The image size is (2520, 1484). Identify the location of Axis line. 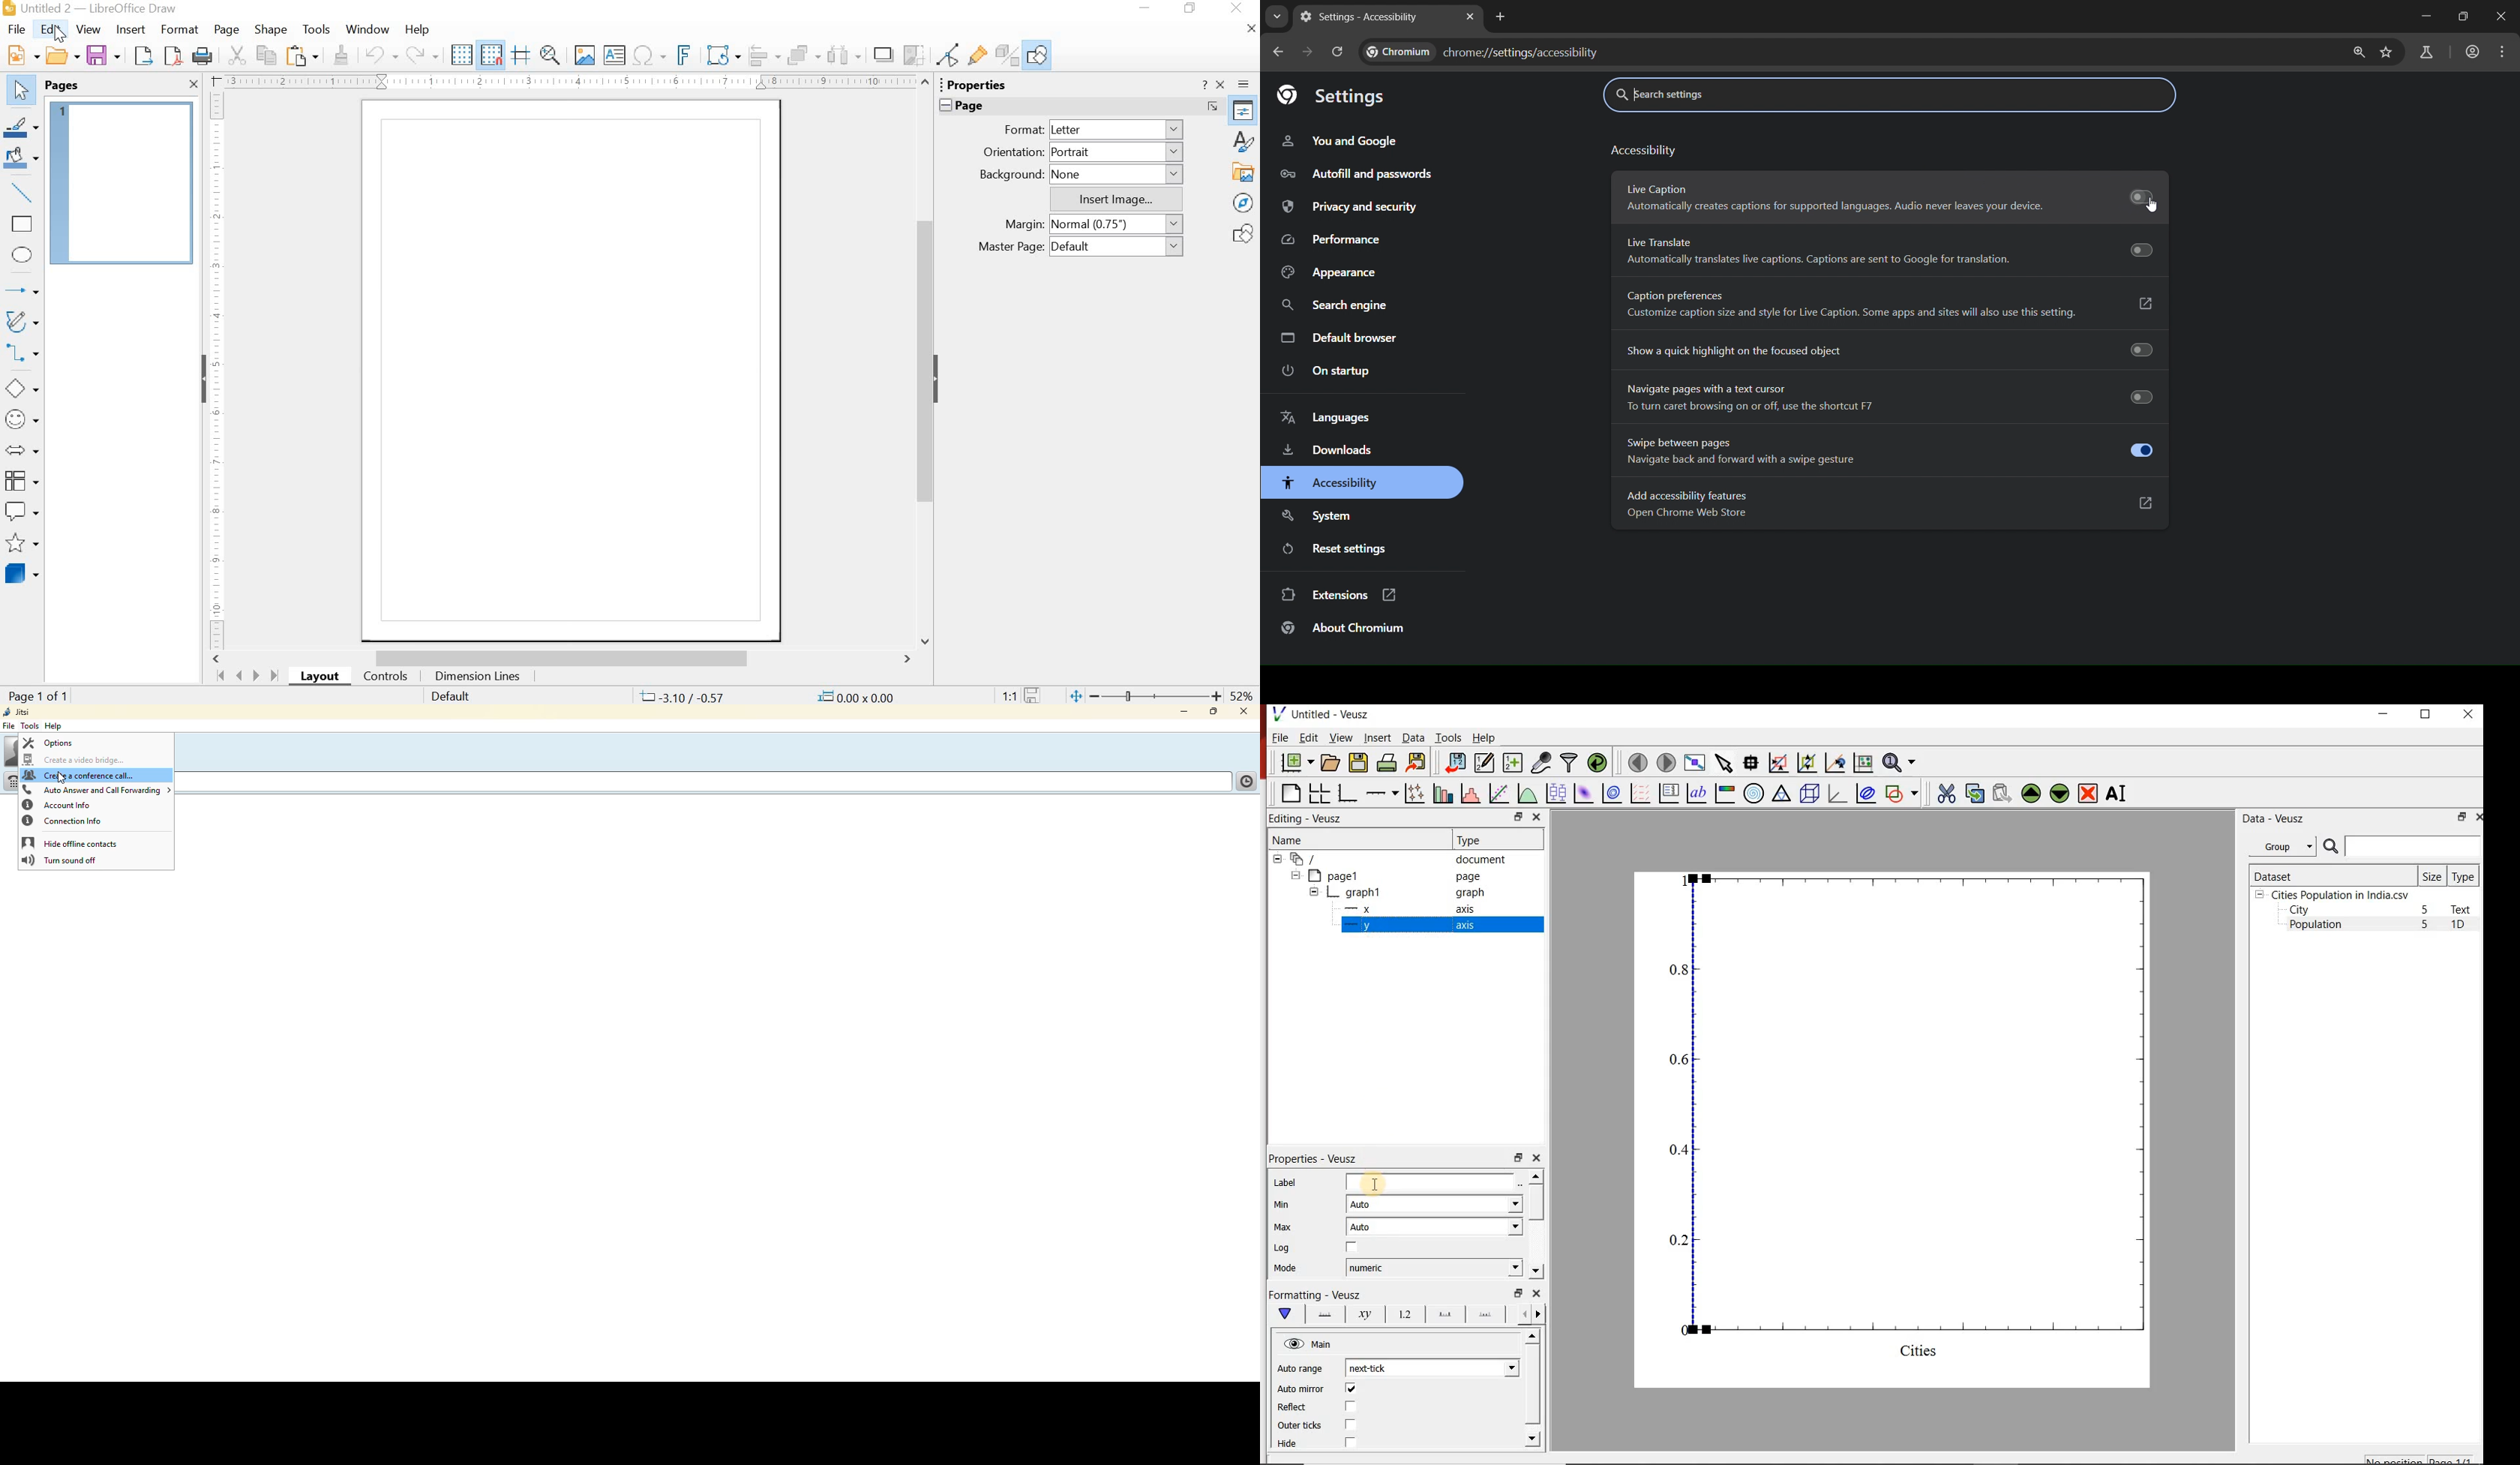
(1324, 1316).